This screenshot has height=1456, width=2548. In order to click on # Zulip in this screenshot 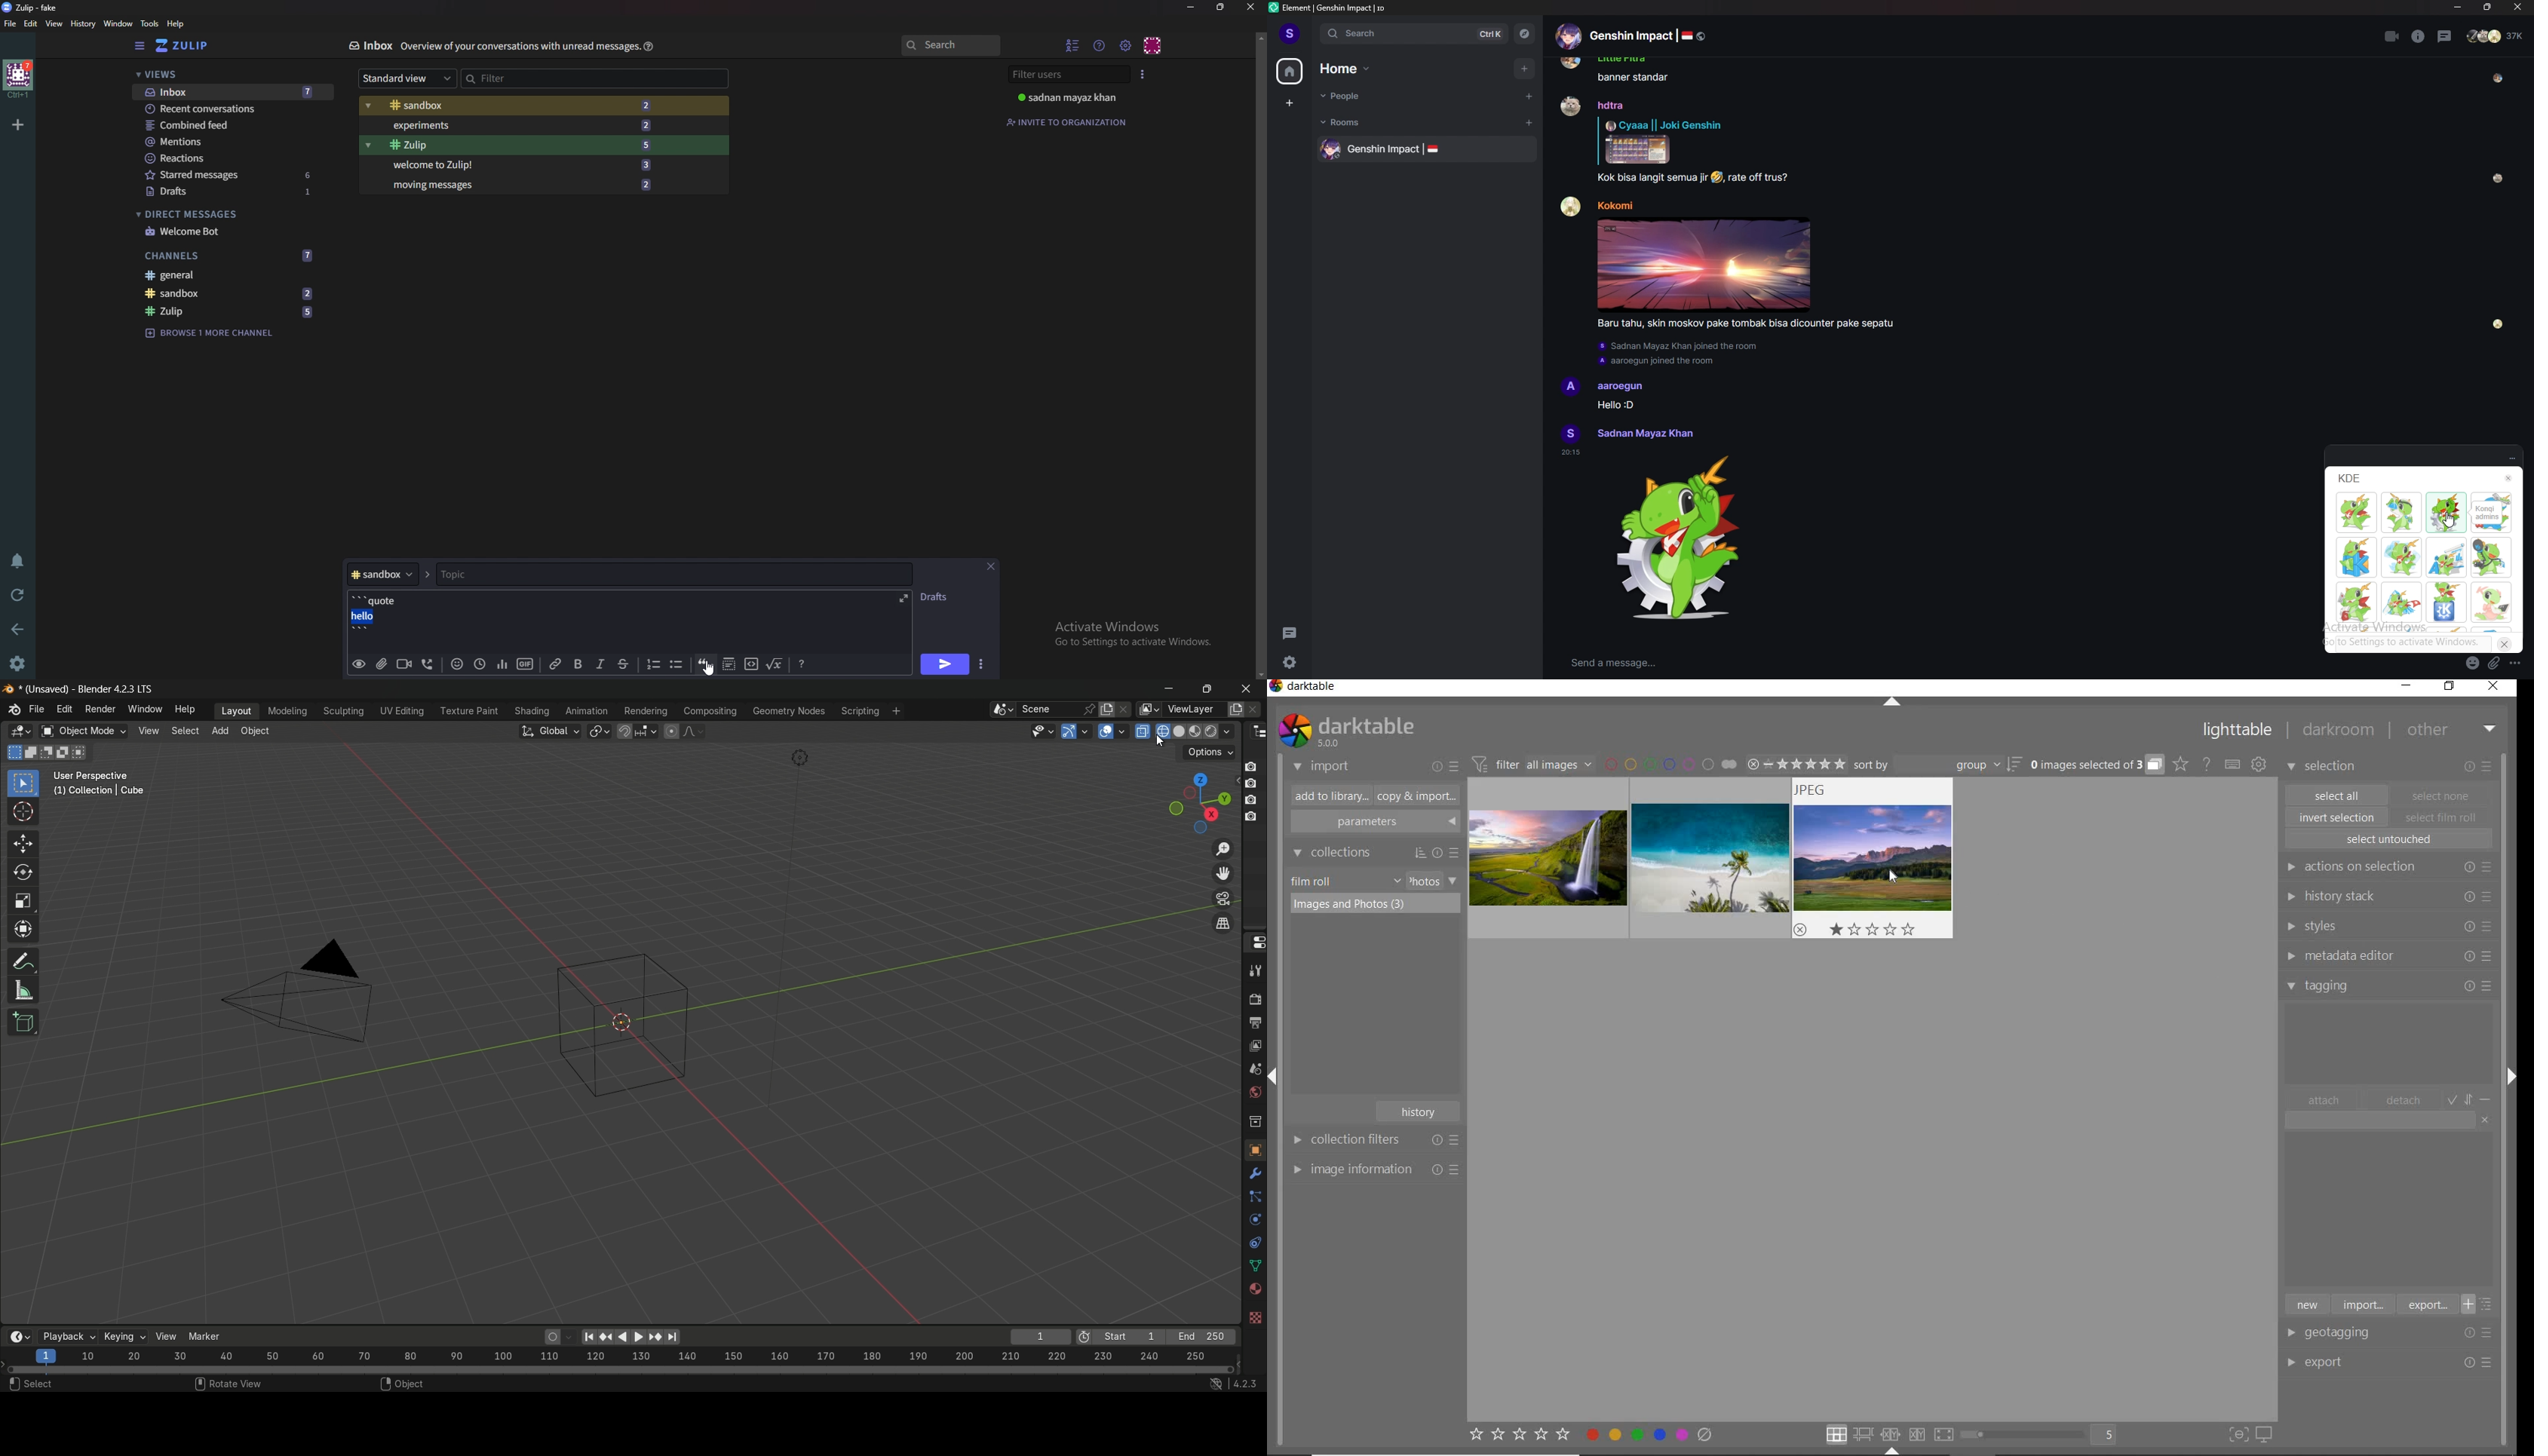, I will do `click(448, 146)`.